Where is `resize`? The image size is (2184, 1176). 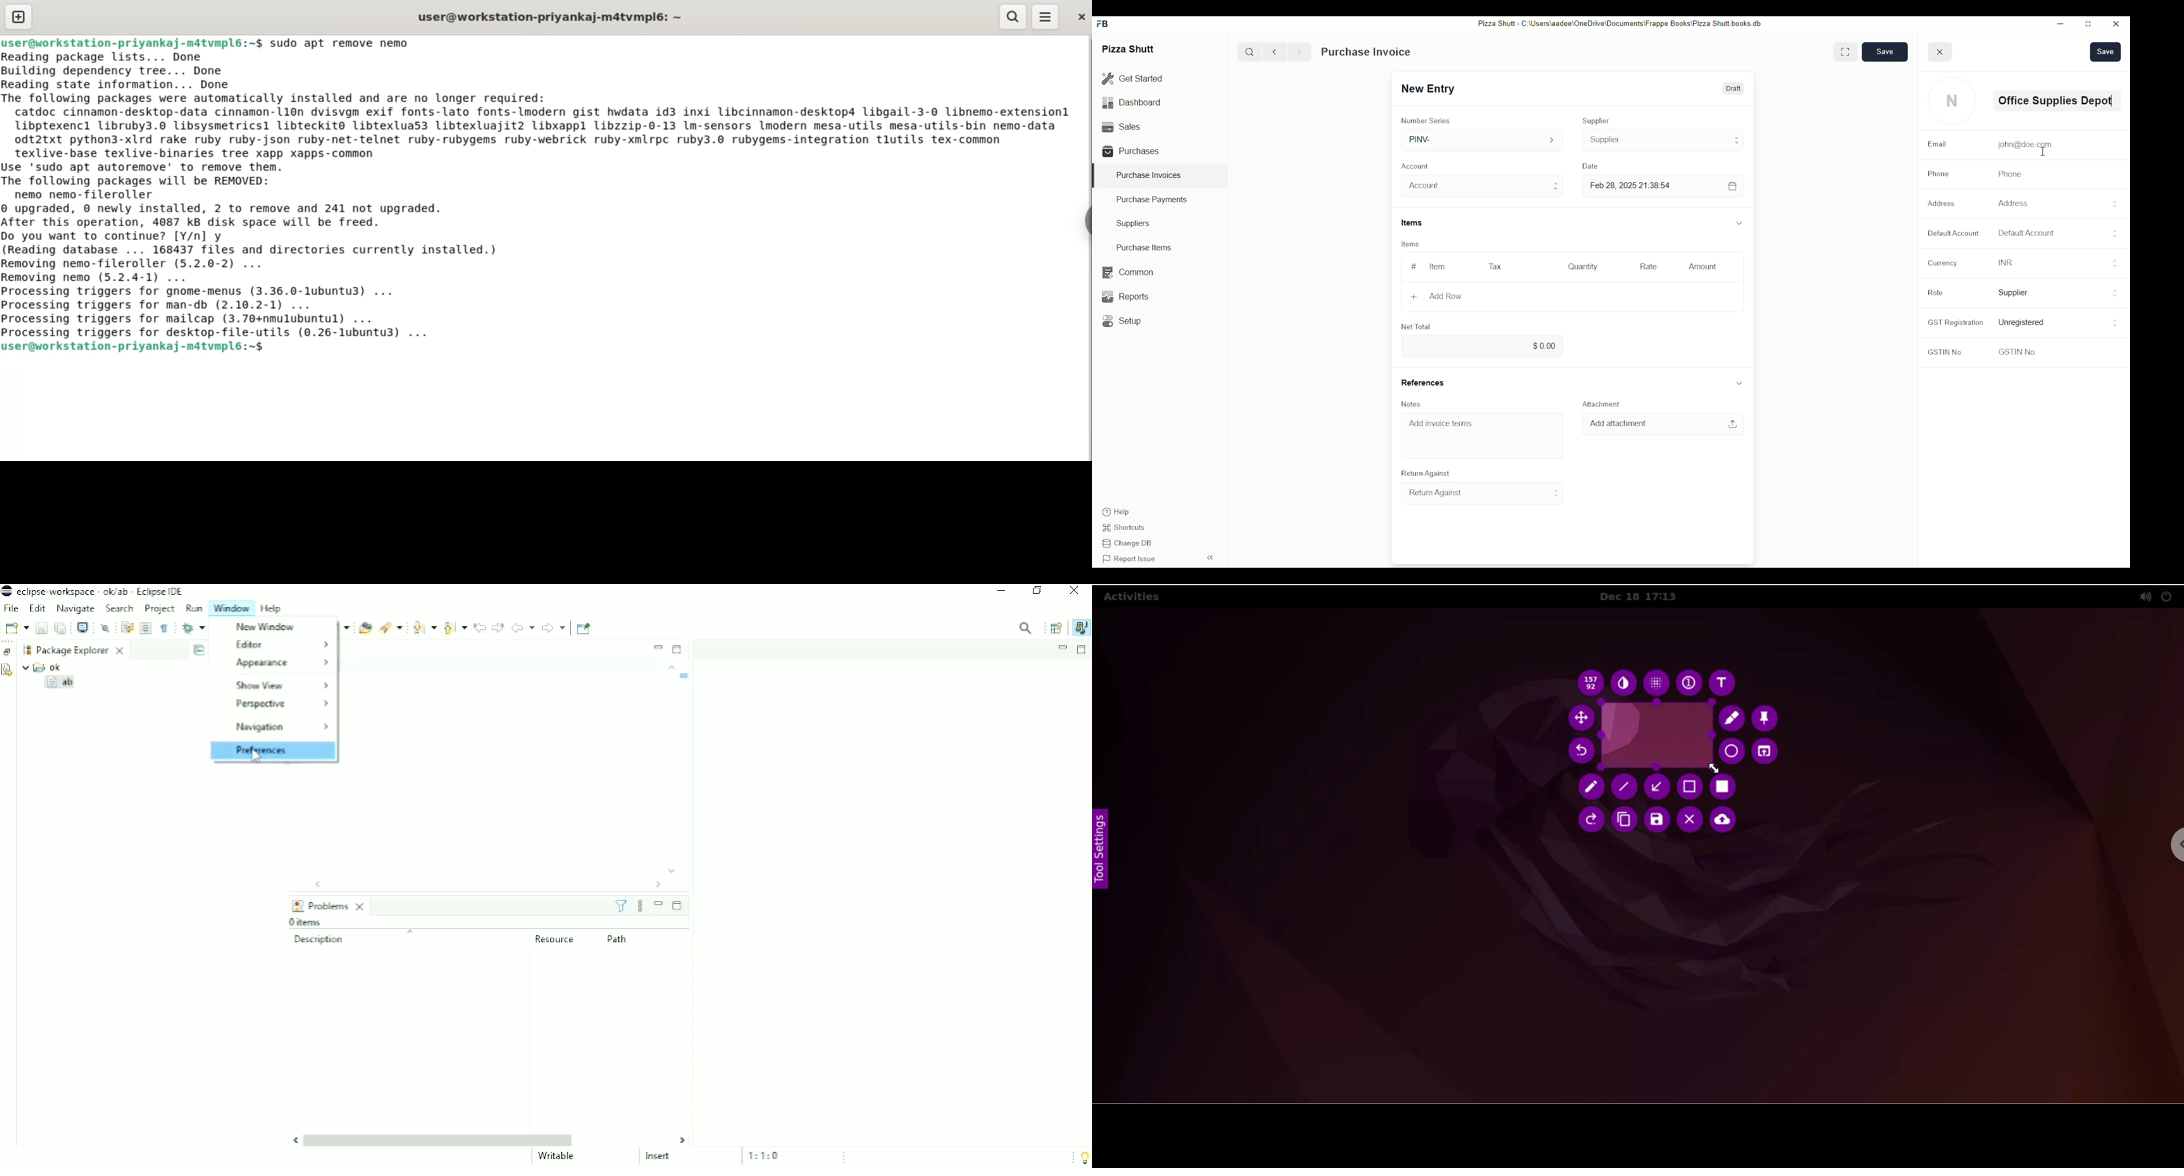 resize is located at coordinates (2087, 24).